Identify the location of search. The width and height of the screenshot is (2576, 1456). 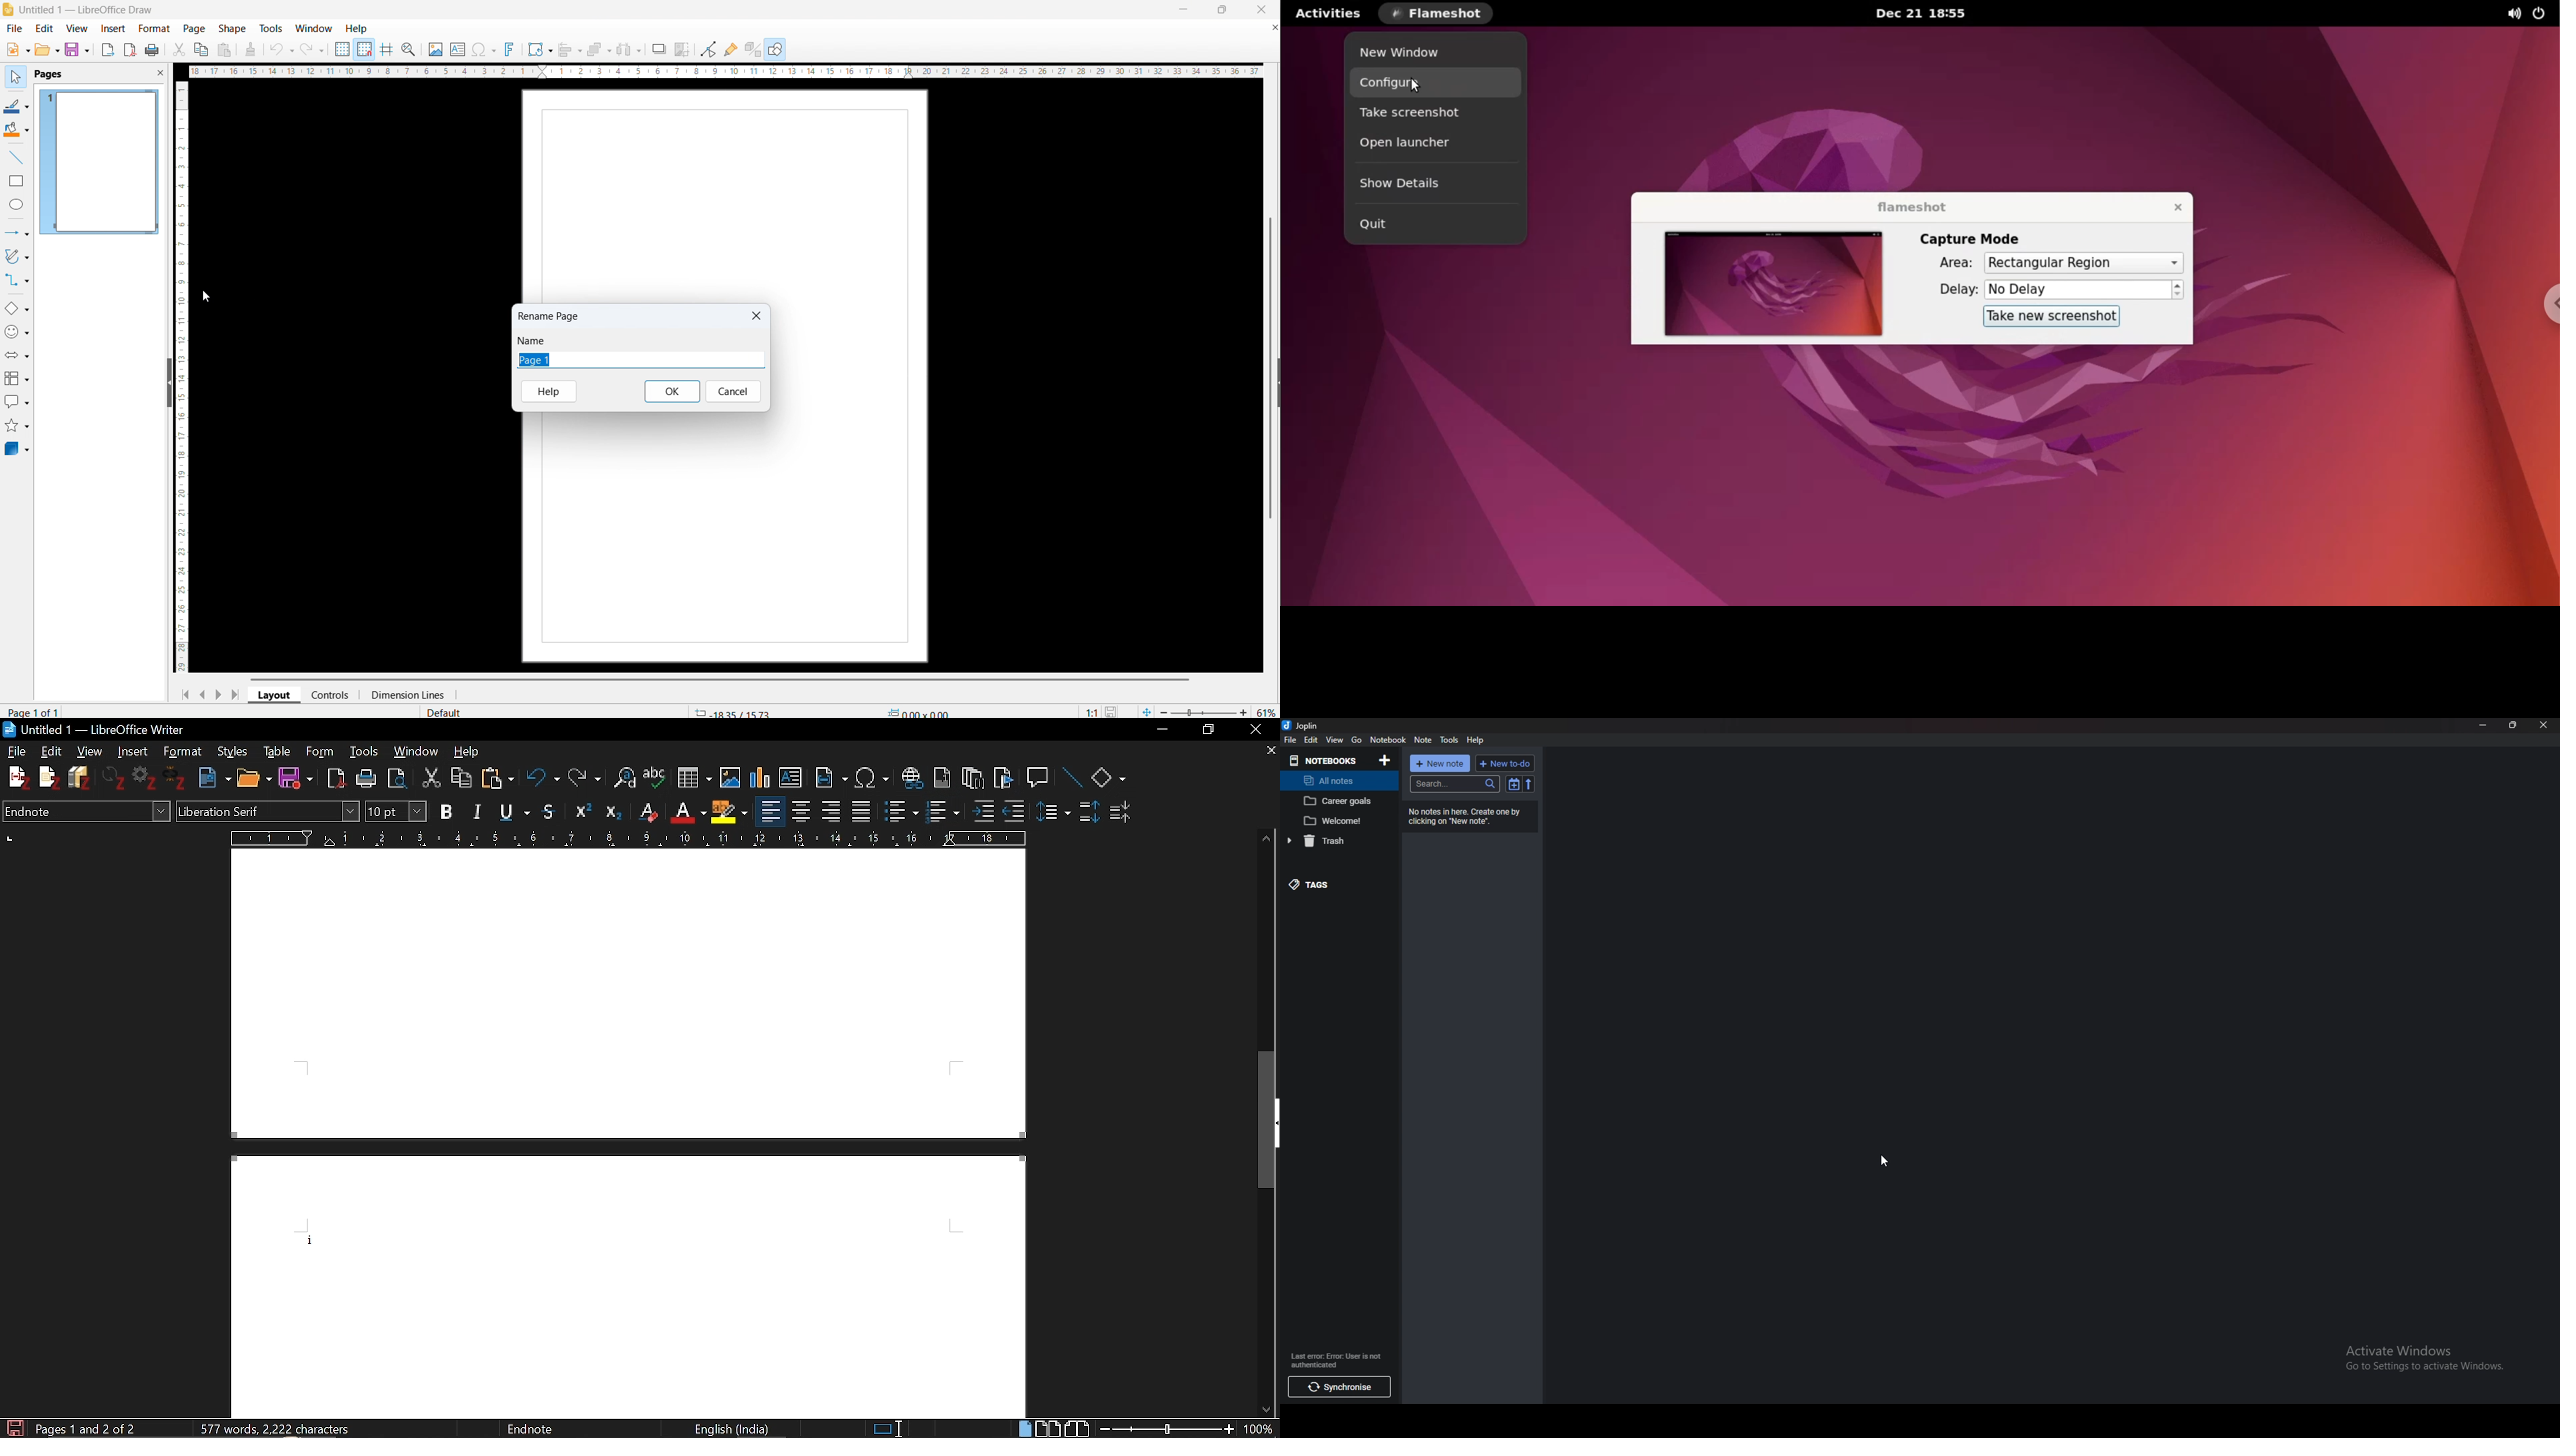
(1455, 783).